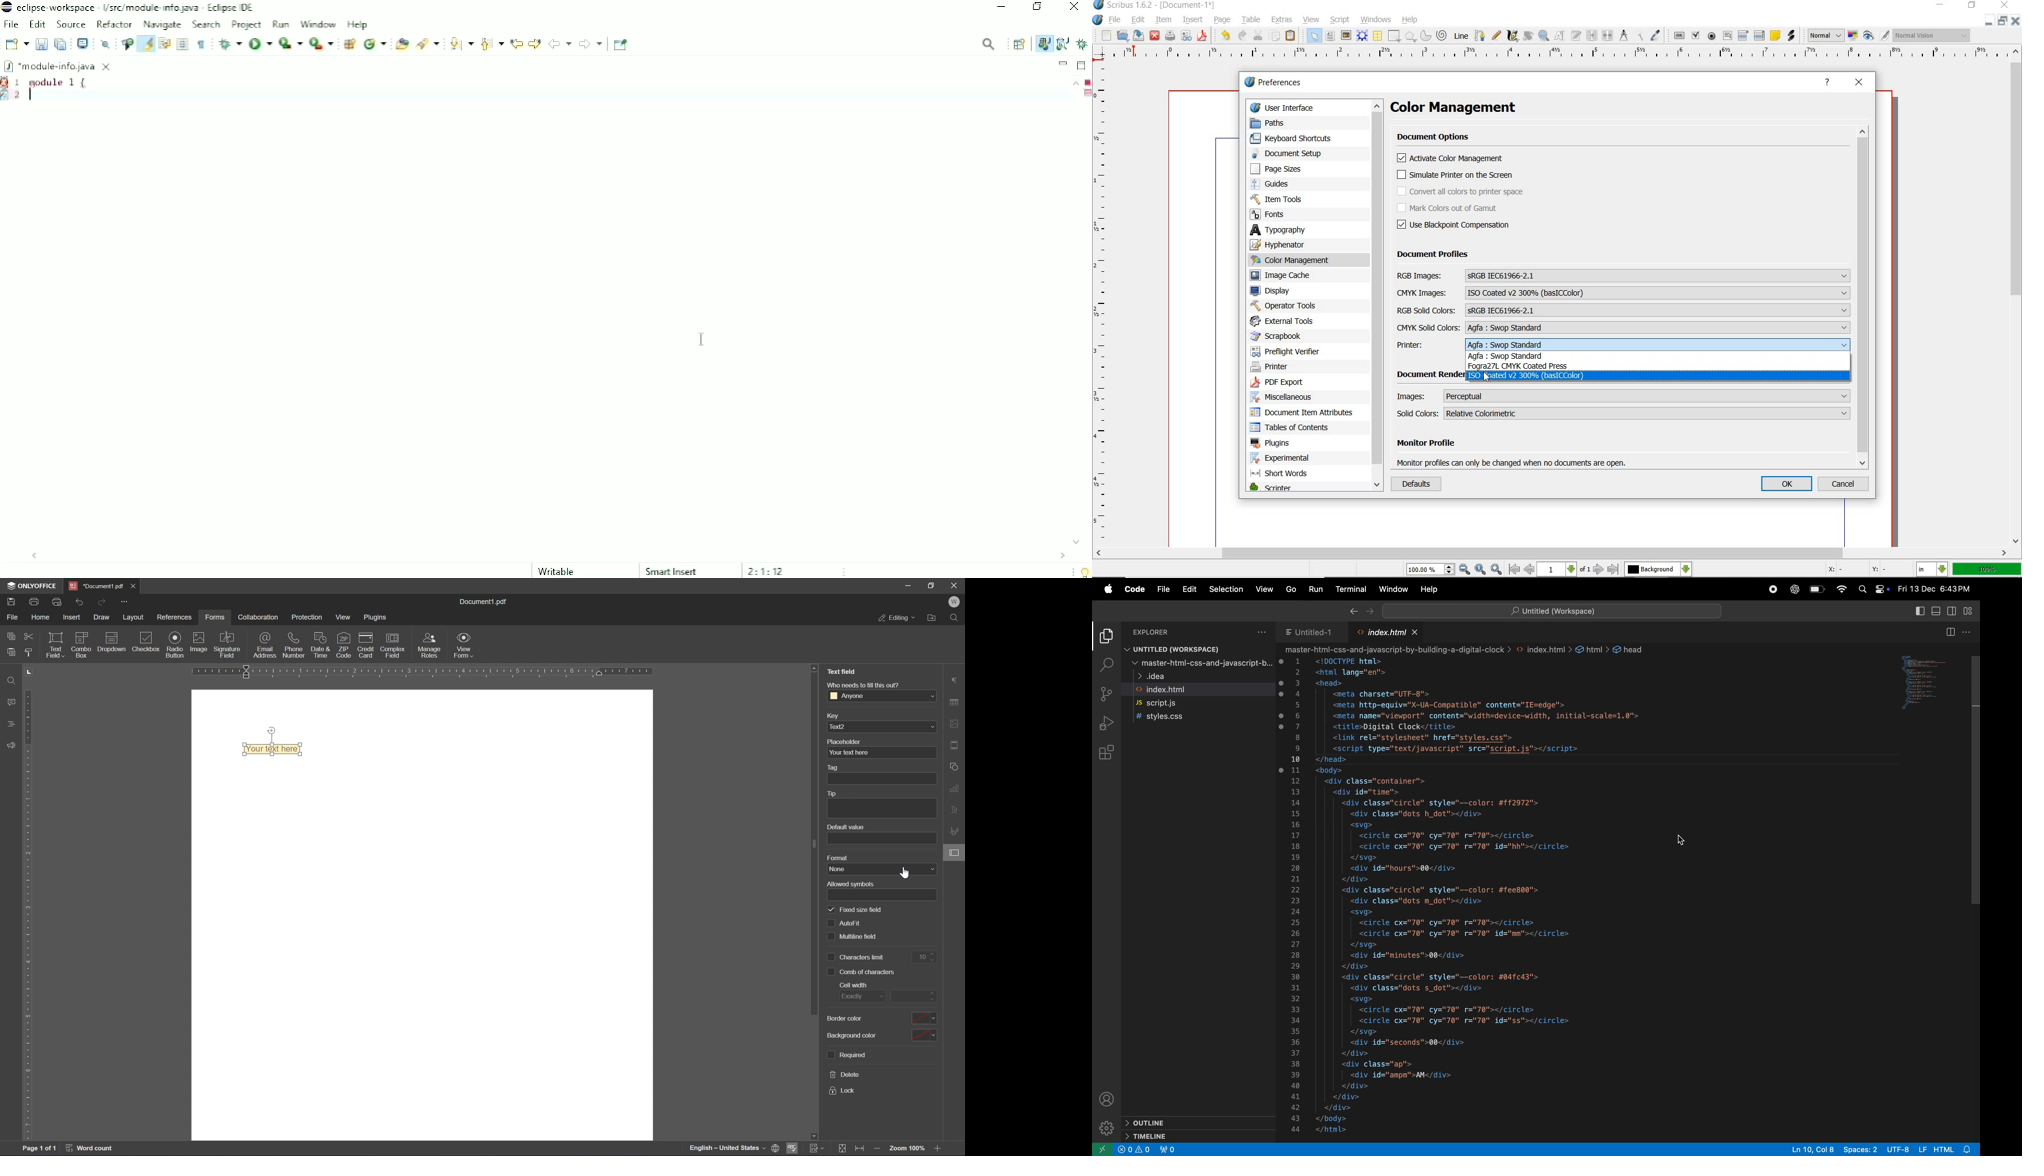 This screenshot has height=1176, width=2044. What do you see at coordinates (1163, 588) in the screenshot?
I see `File` at bounding box center [1163, 588].